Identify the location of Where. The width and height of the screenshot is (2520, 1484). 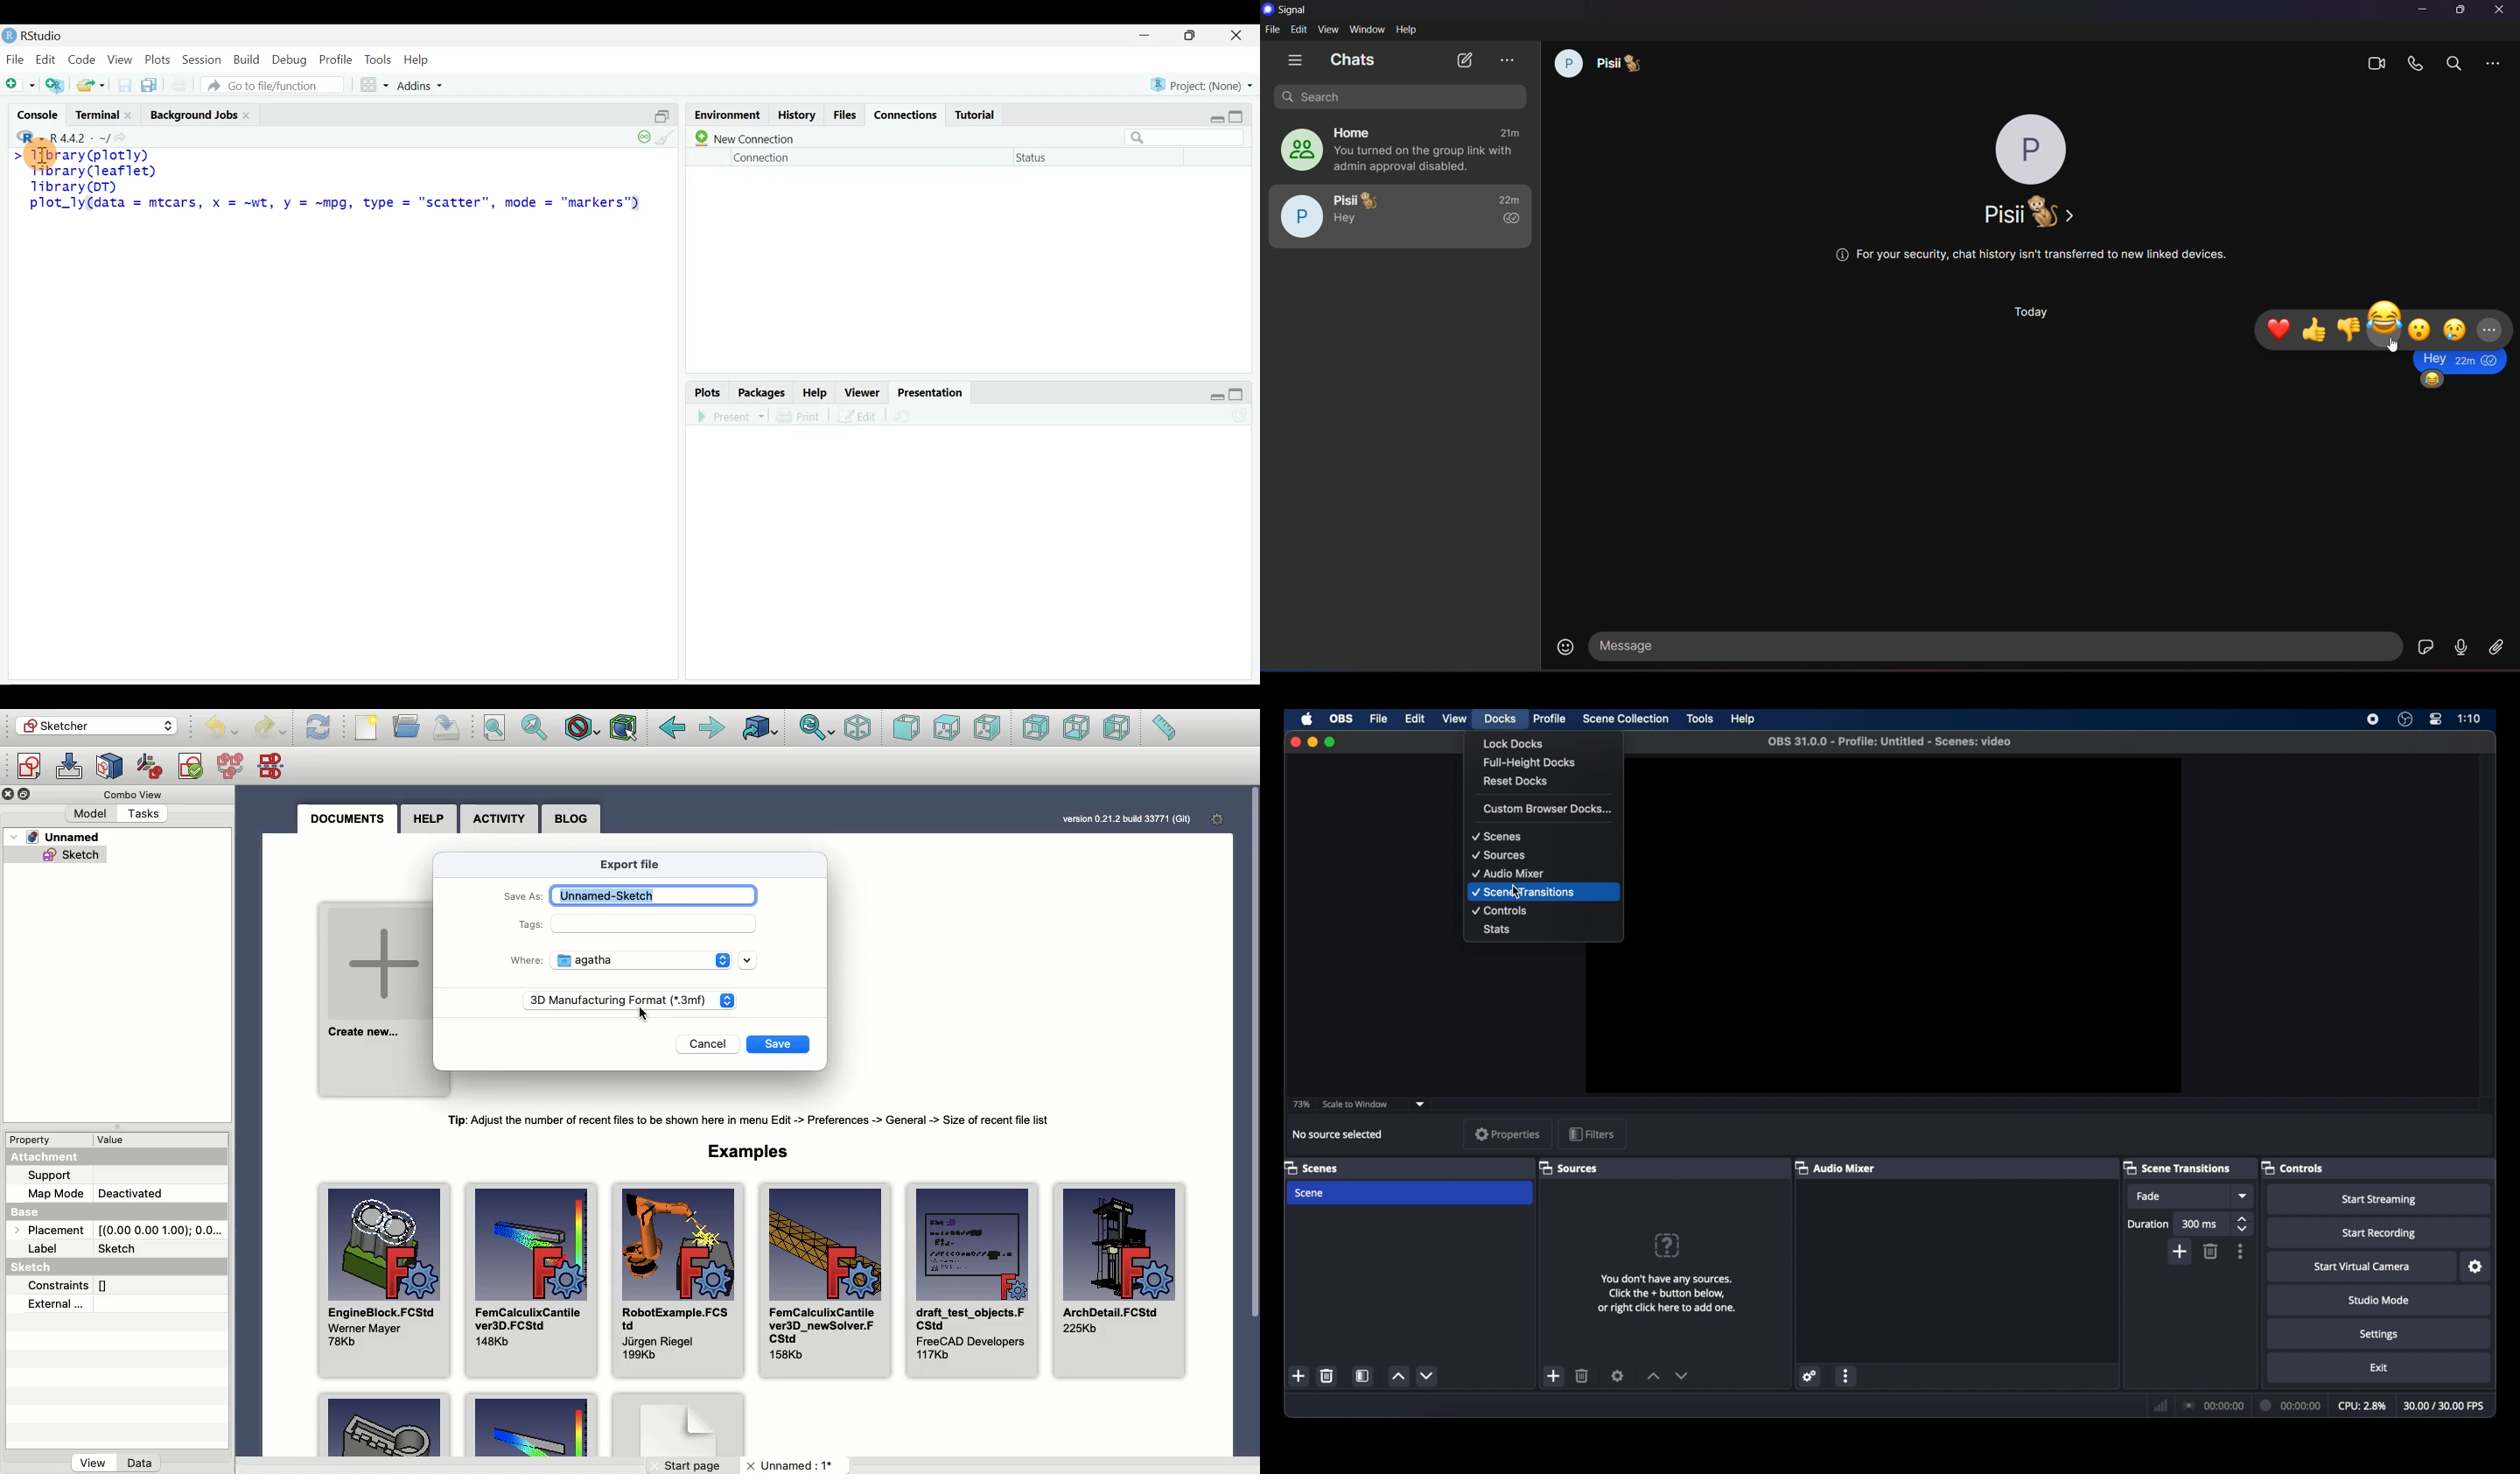
(528, 959).